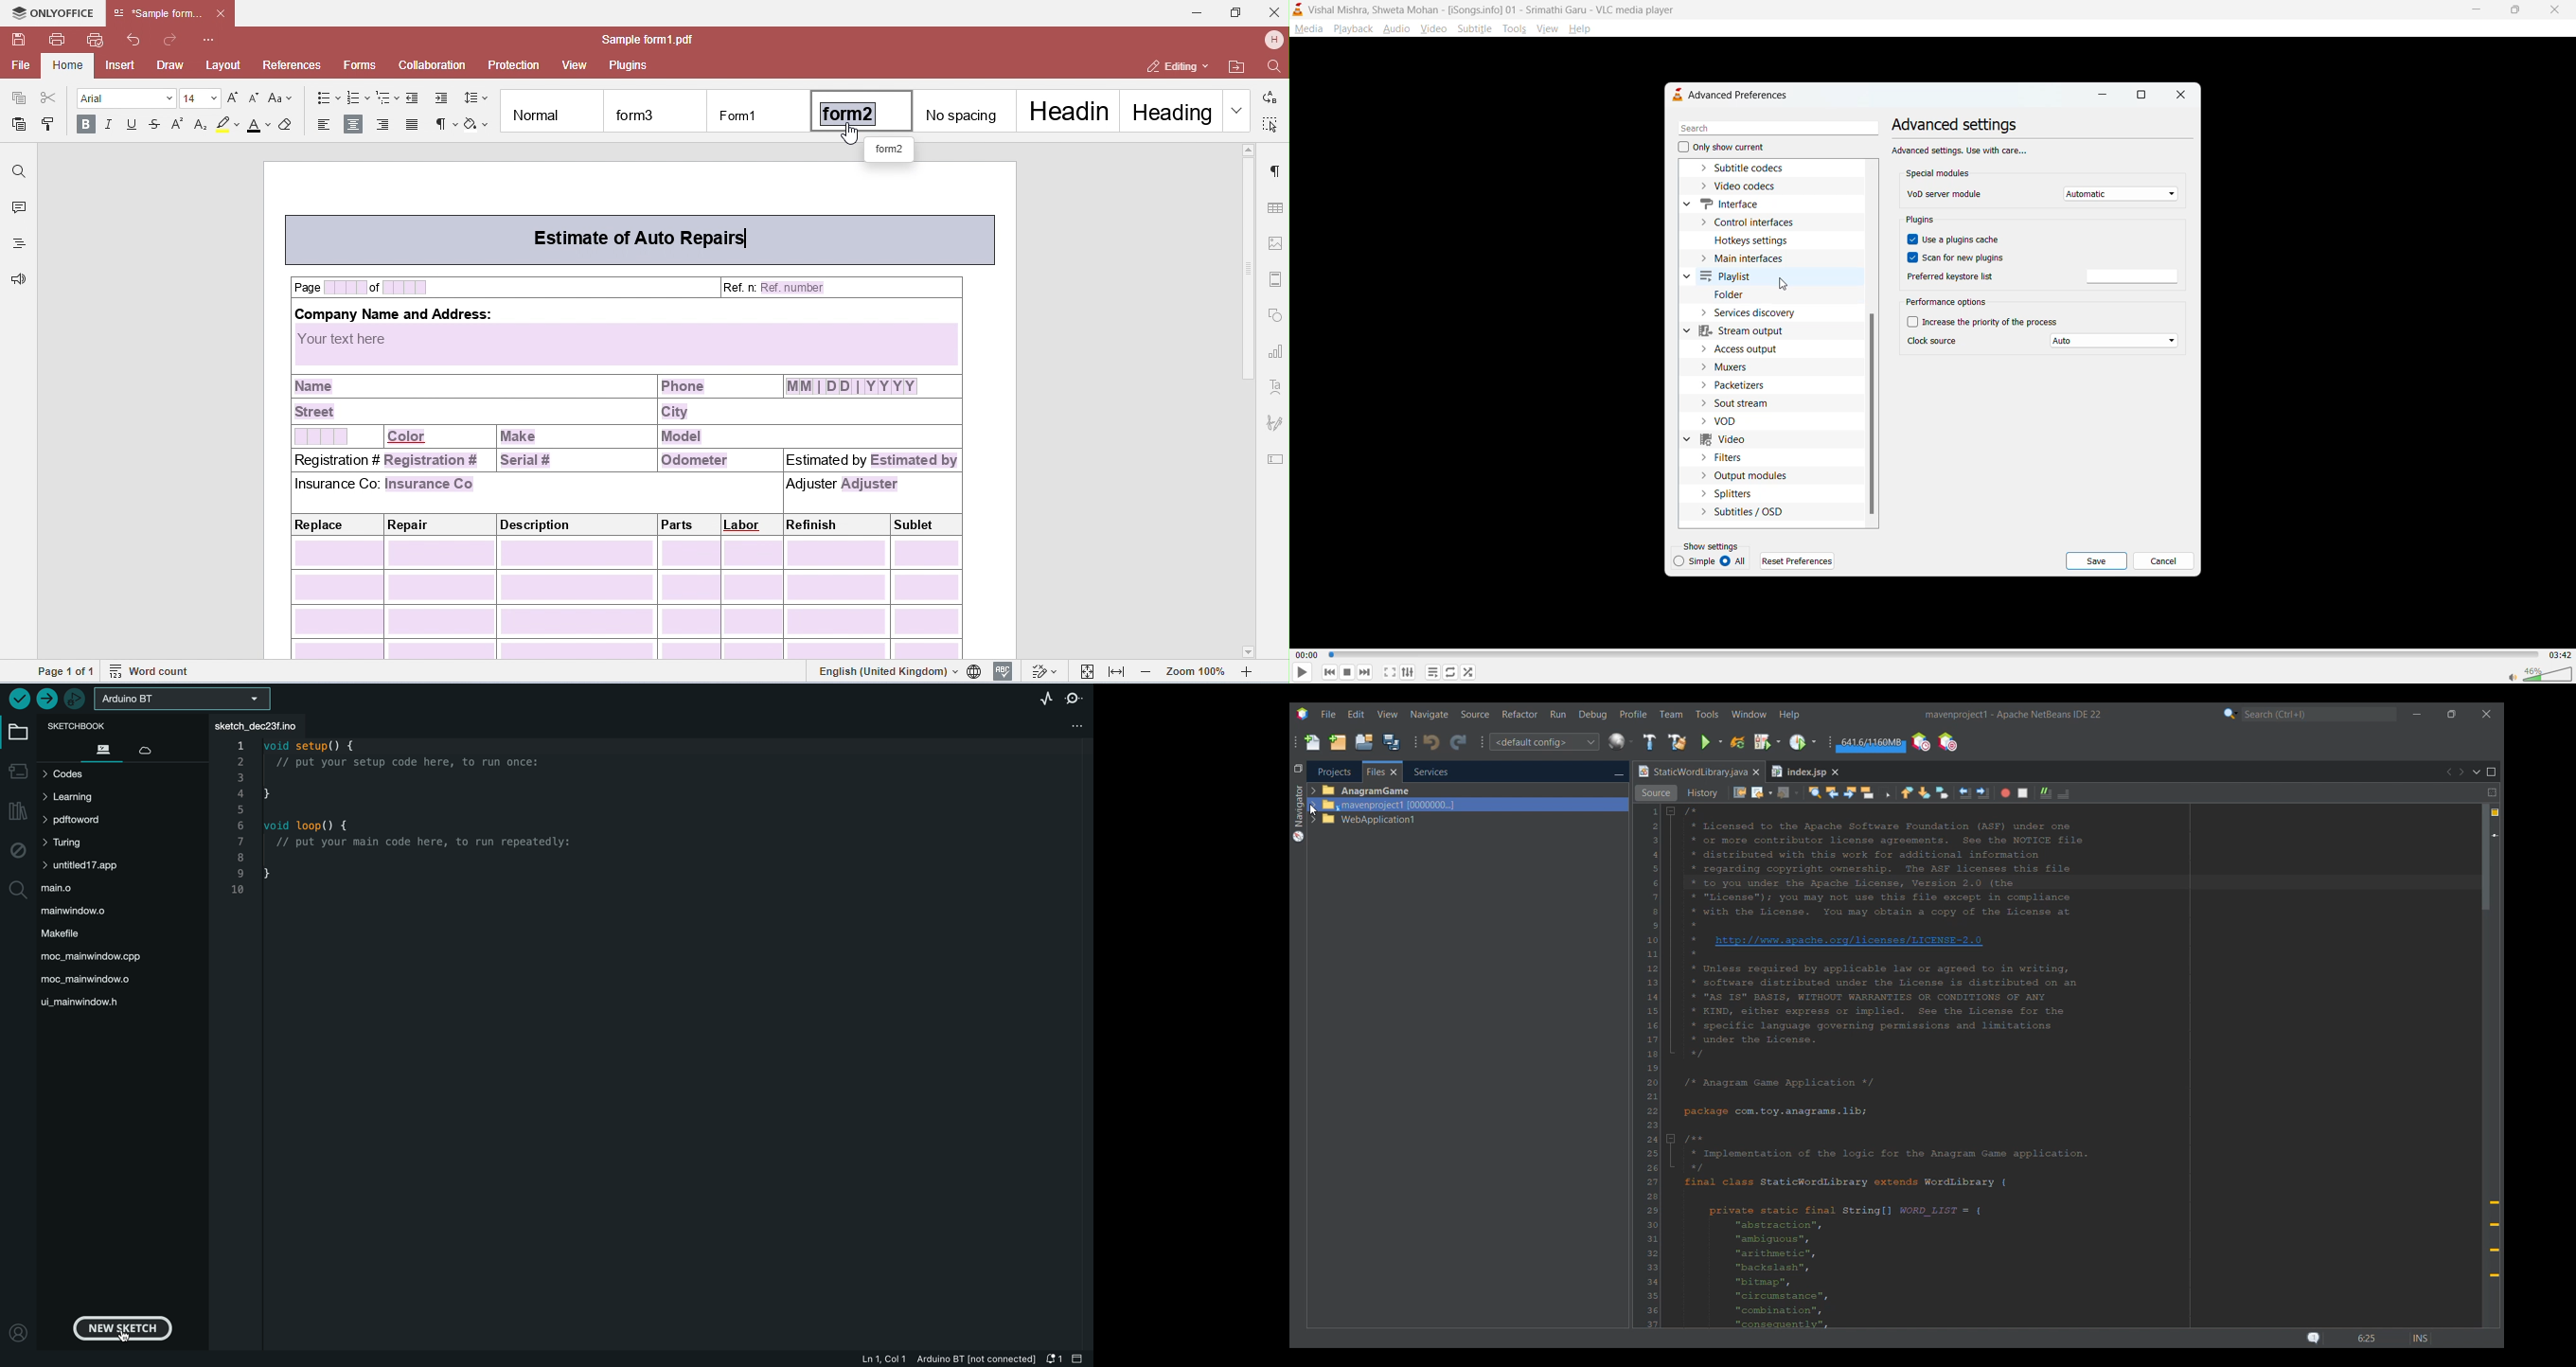 This screenshot has height=1372, width=2576. Describe the element at coordinates (2122, 194) in the screenshot. I see `vod server module dropdown` at that location.